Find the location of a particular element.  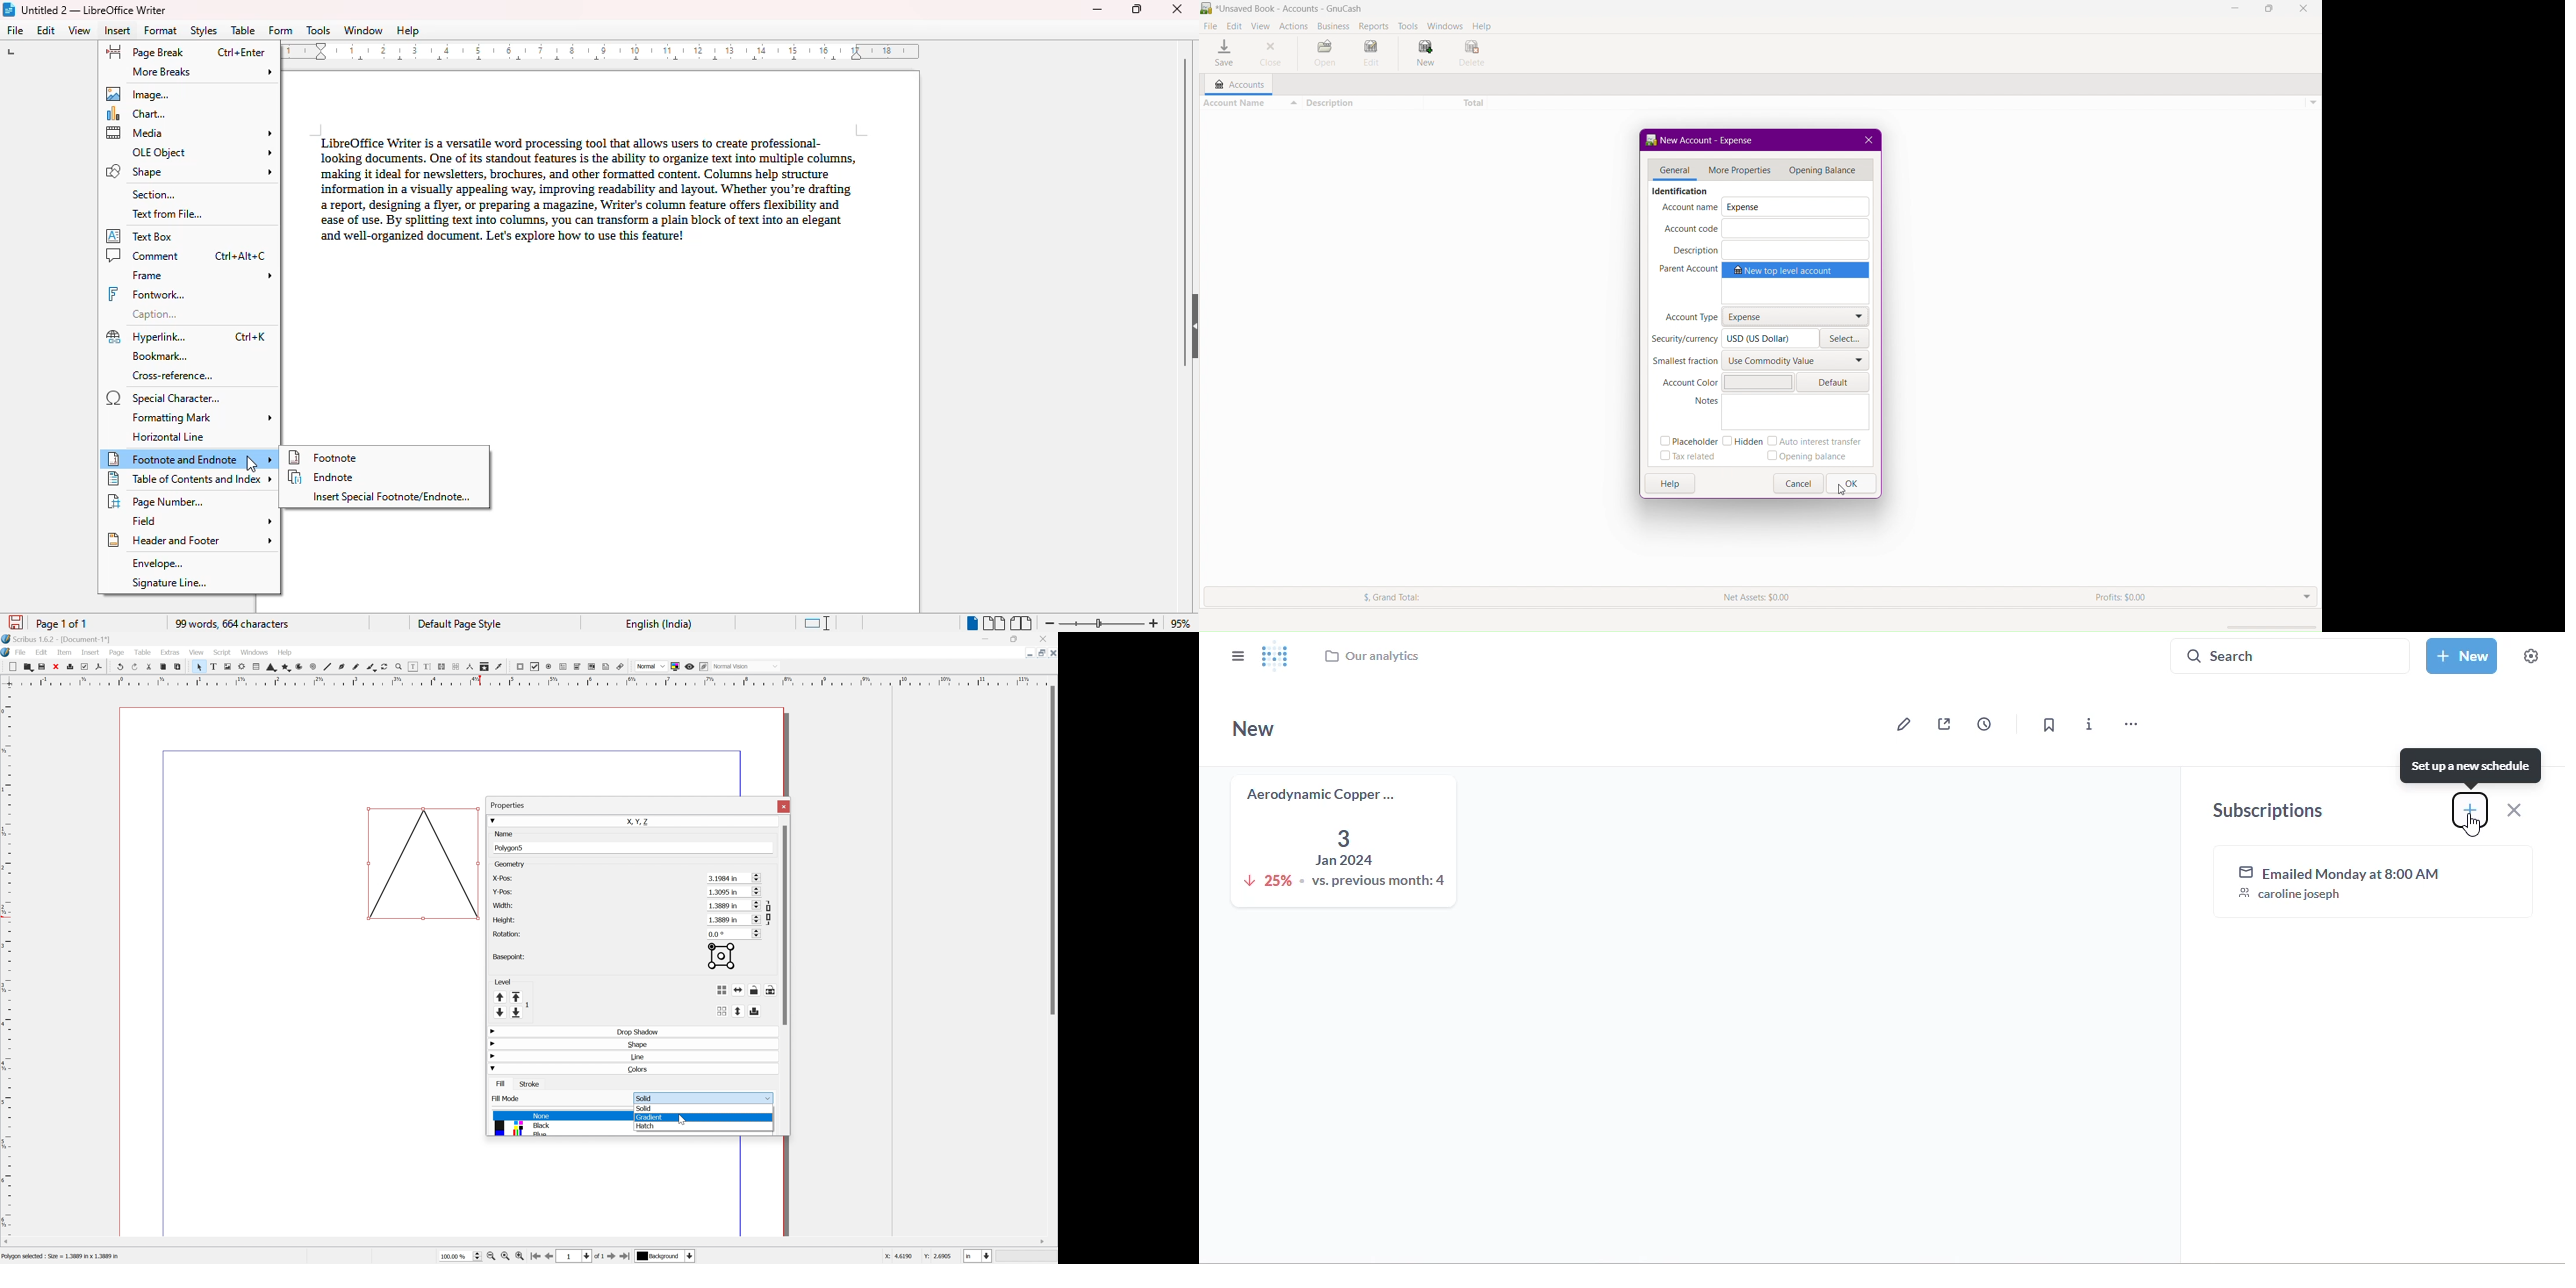

PDF push button is located at coordinates (519, 667).